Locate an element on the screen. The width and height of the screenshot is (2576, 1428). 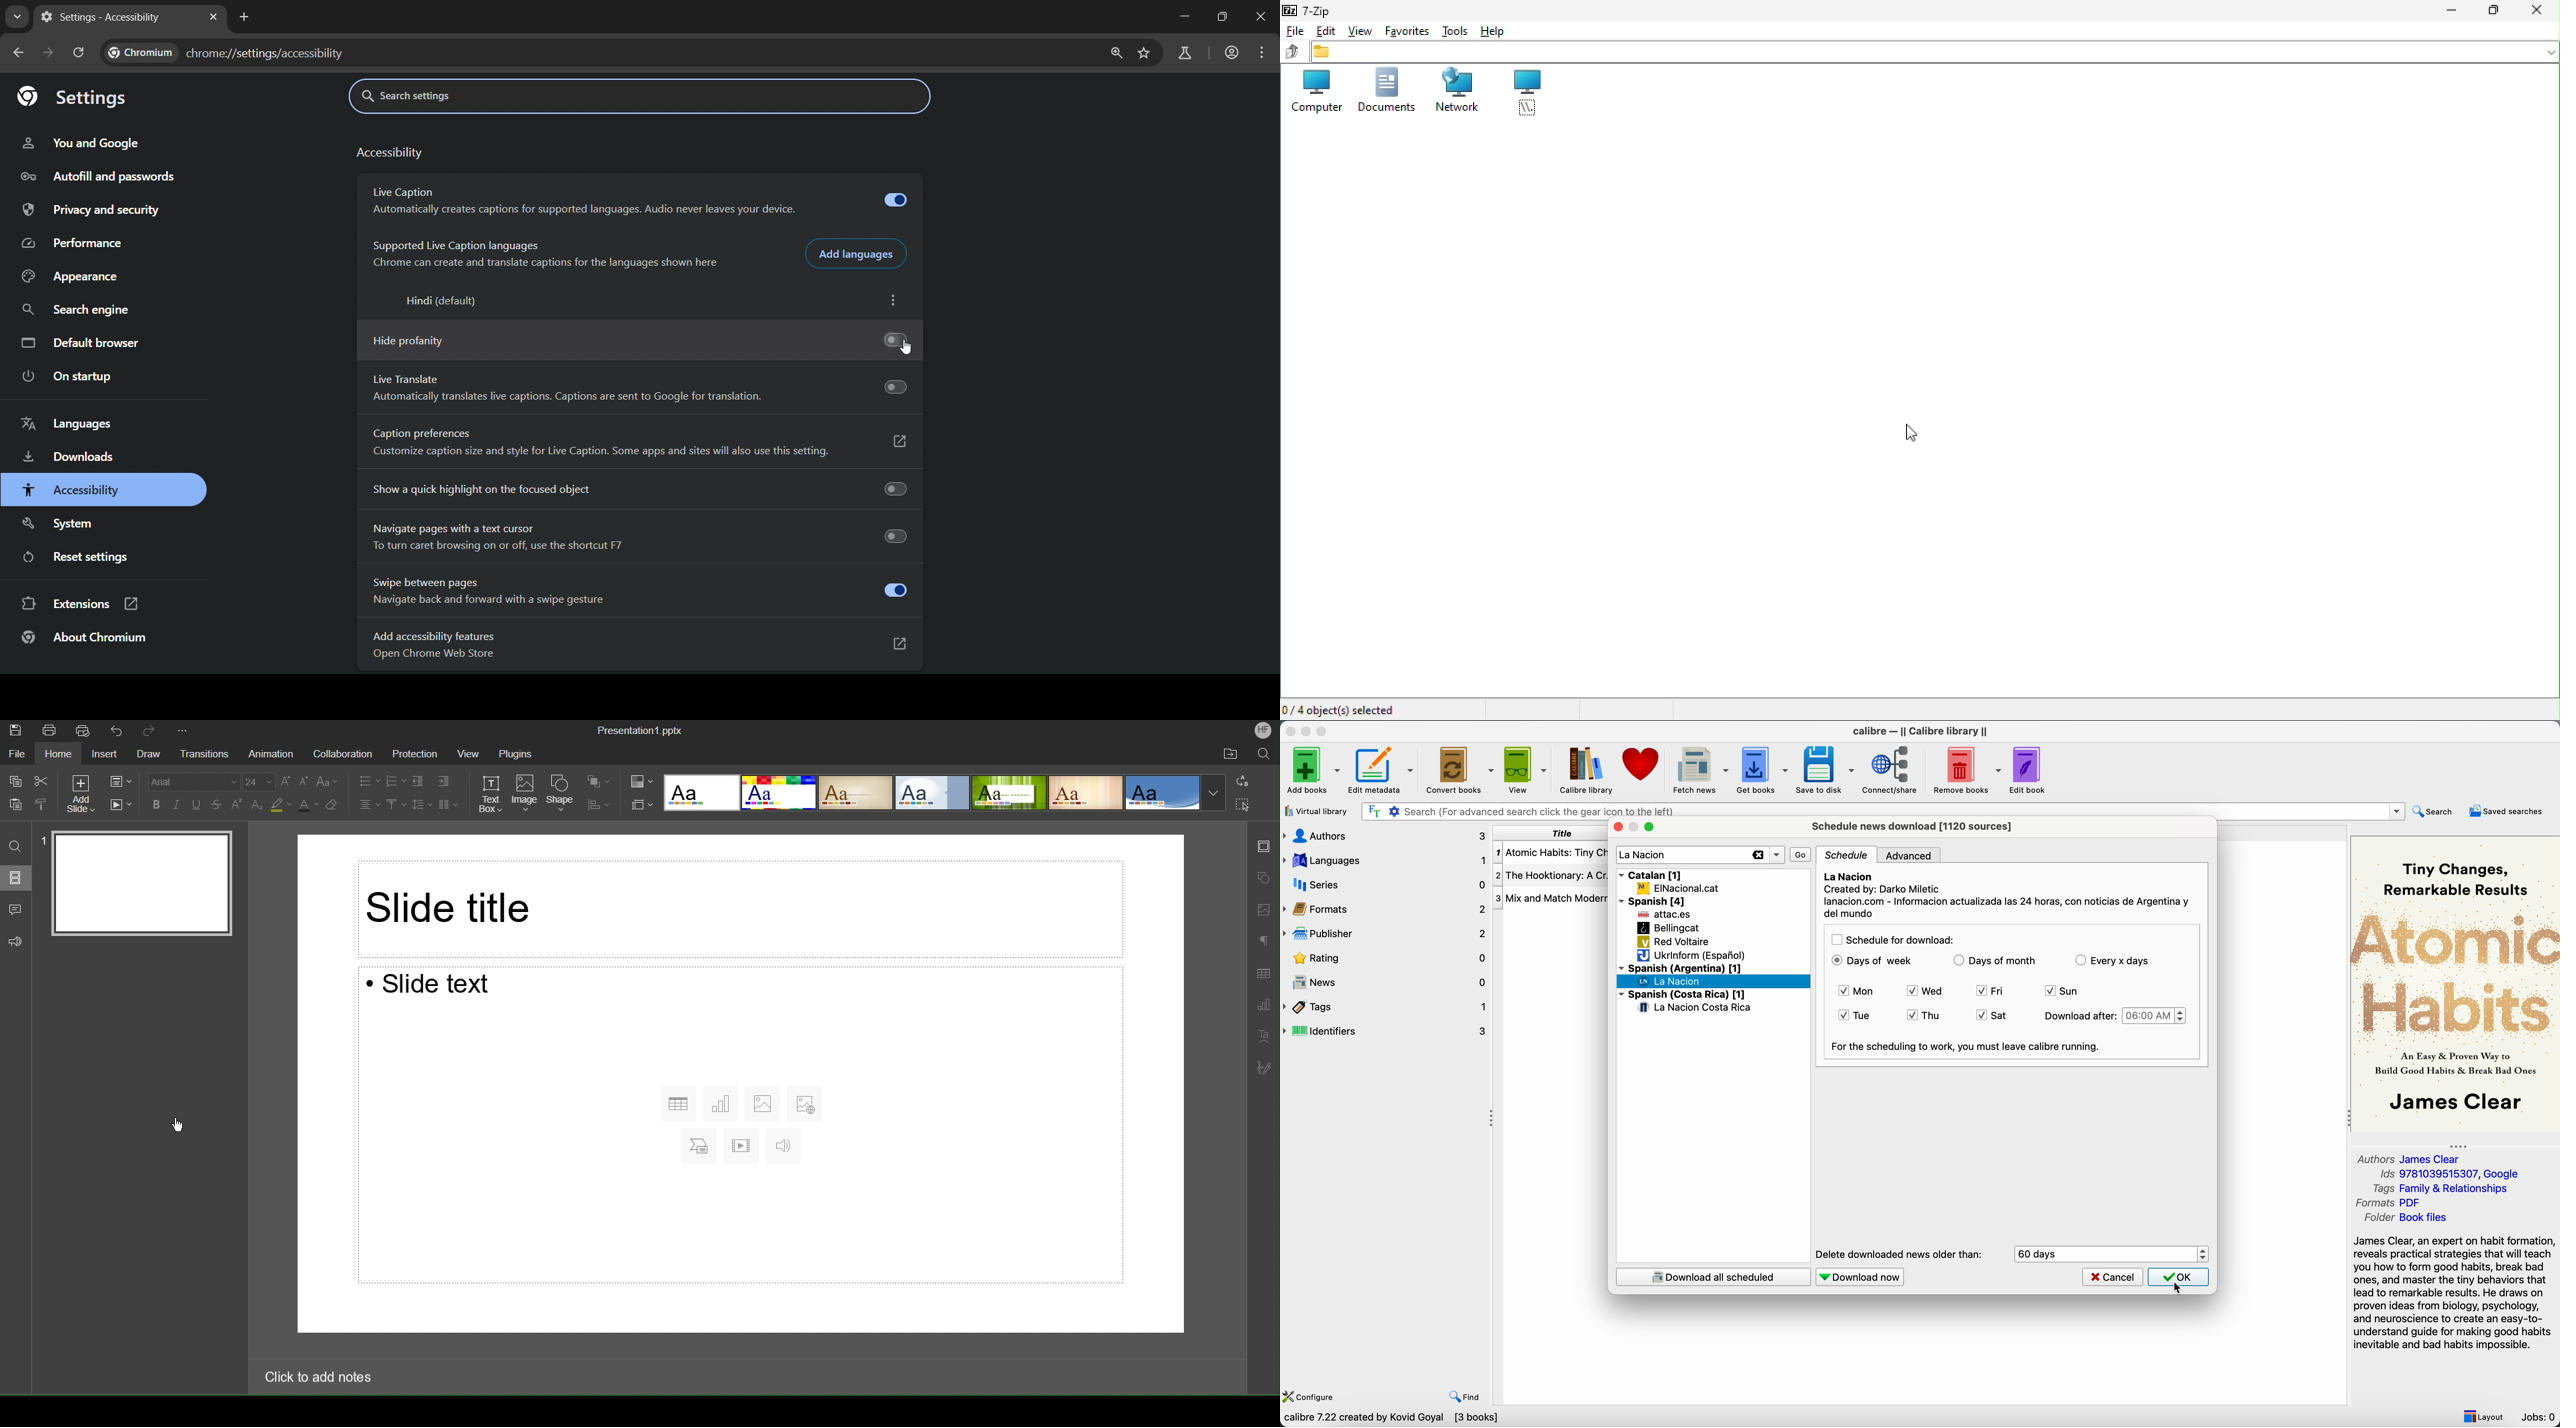
Color is located at coordinates (641, 781).